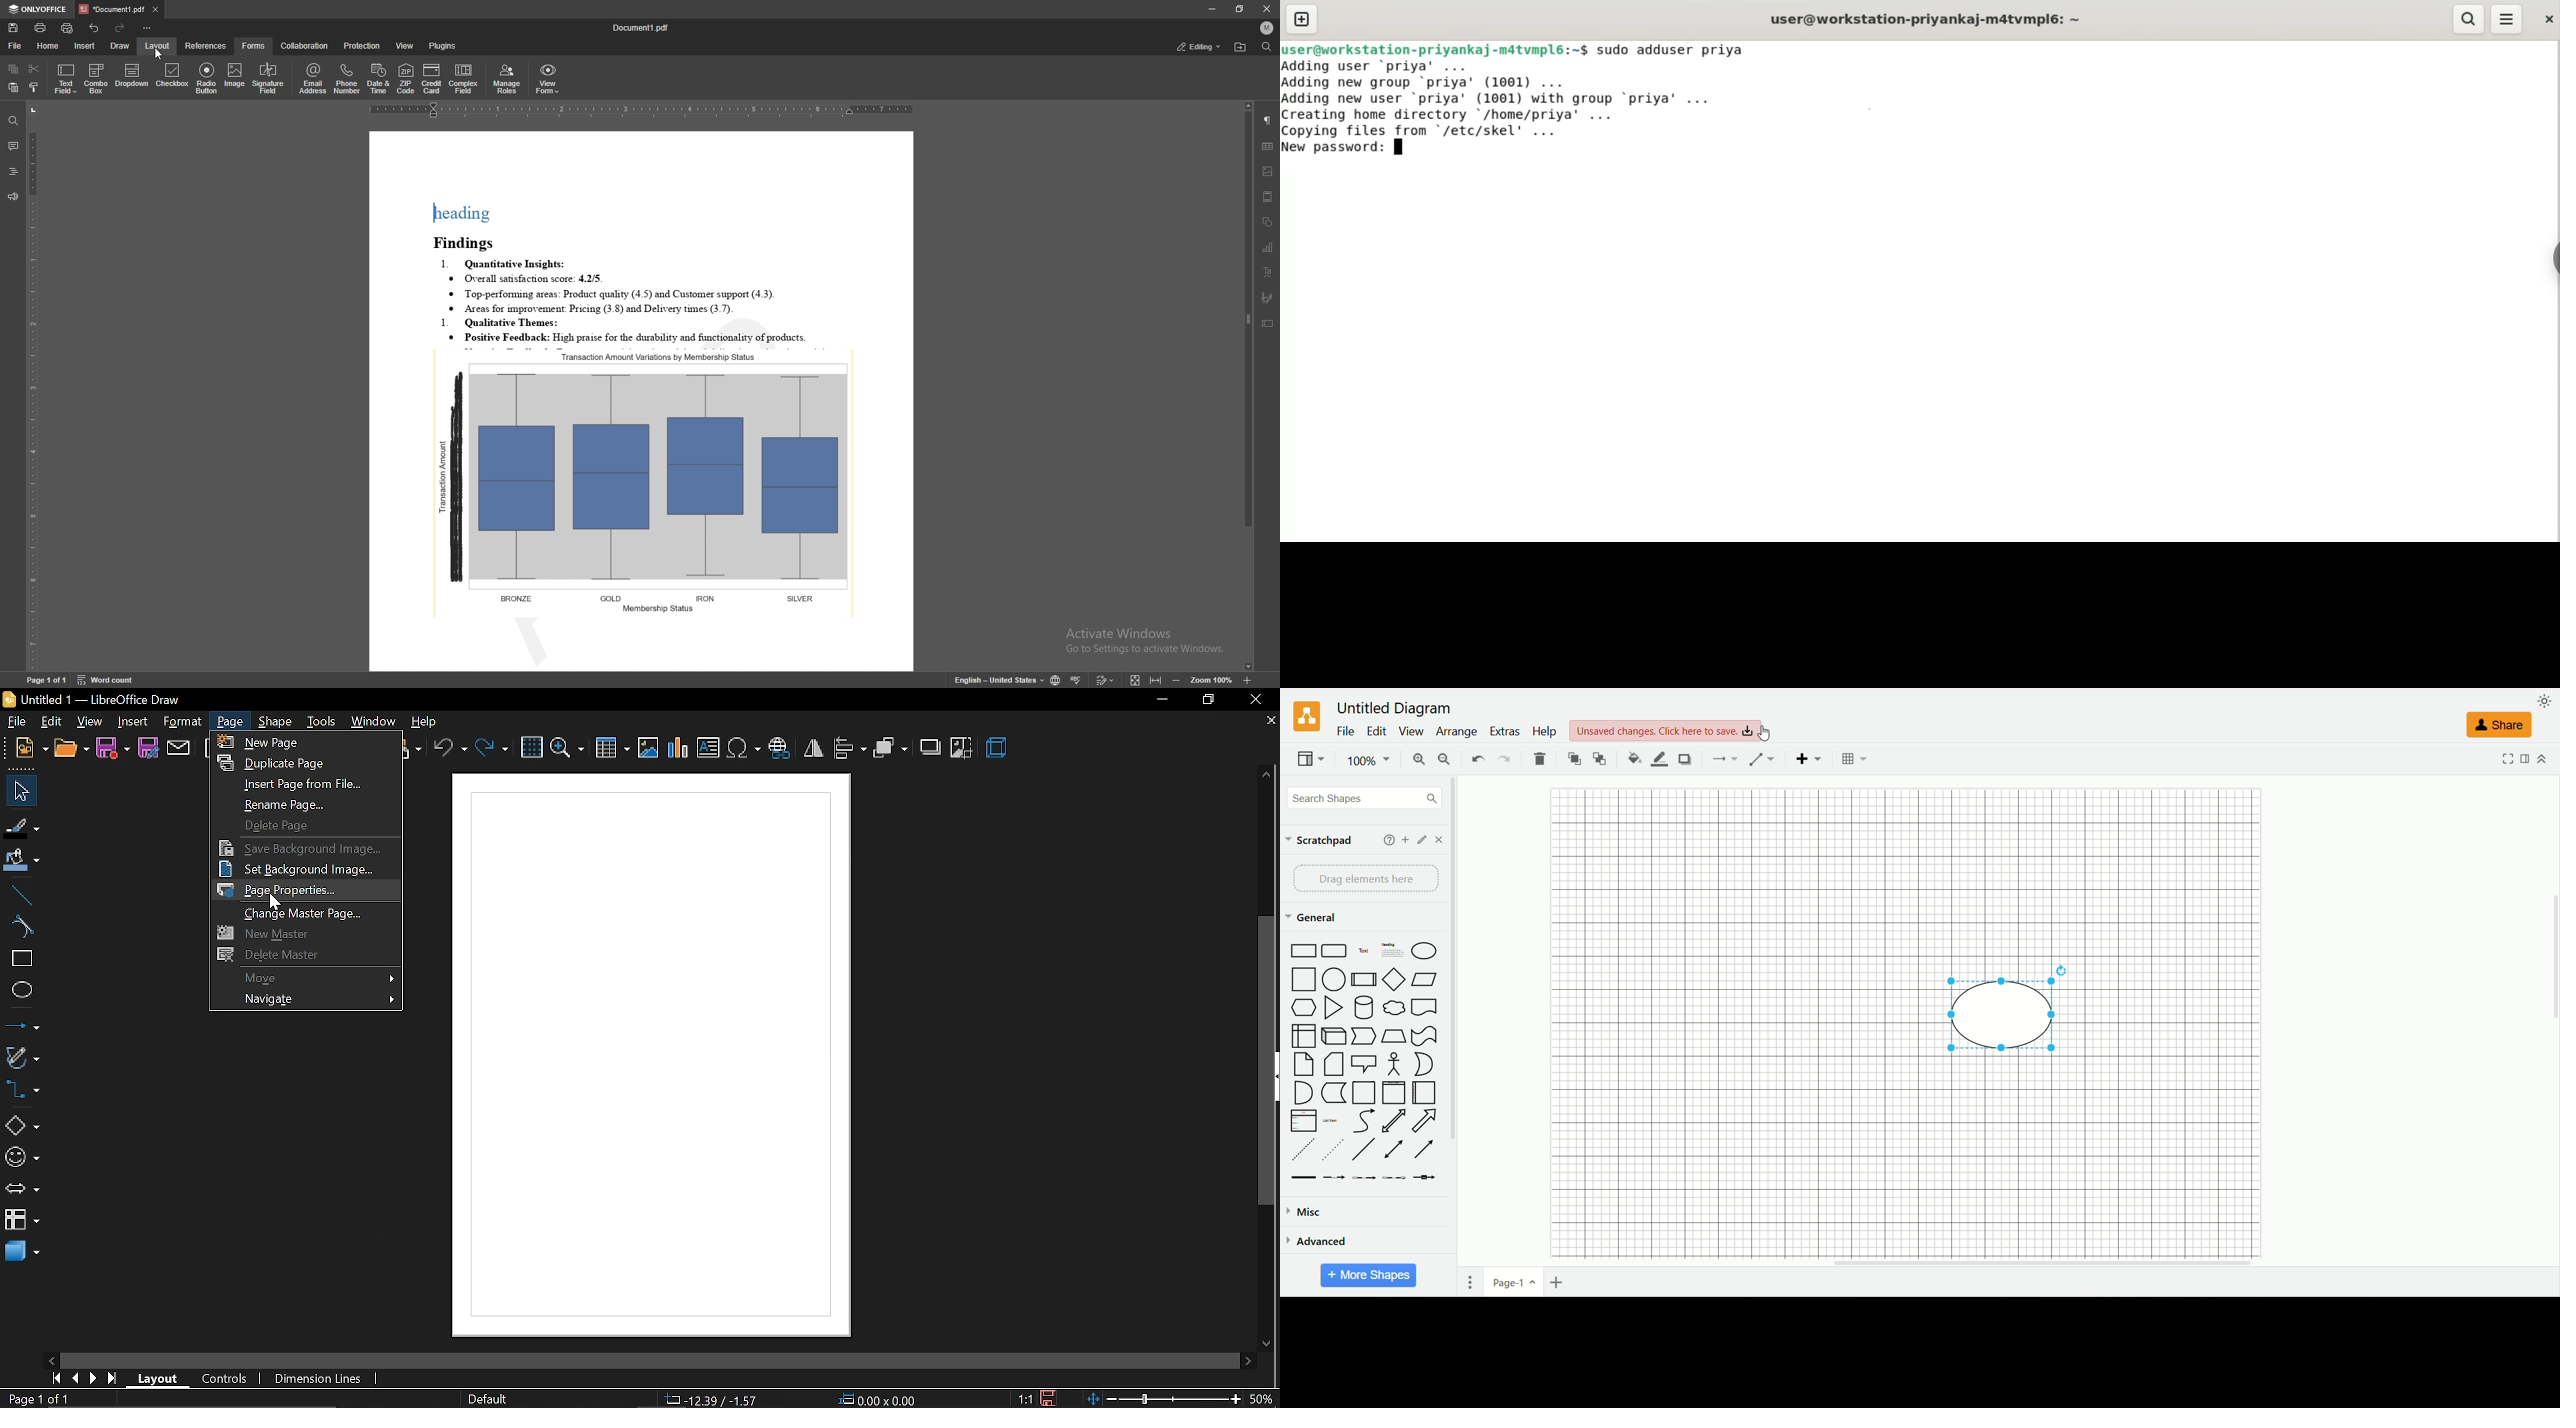 This screenshot has width=2576, height=1428. Describe the element at coordinates (278, 722) in the screenshot. I see `shape` at that location.